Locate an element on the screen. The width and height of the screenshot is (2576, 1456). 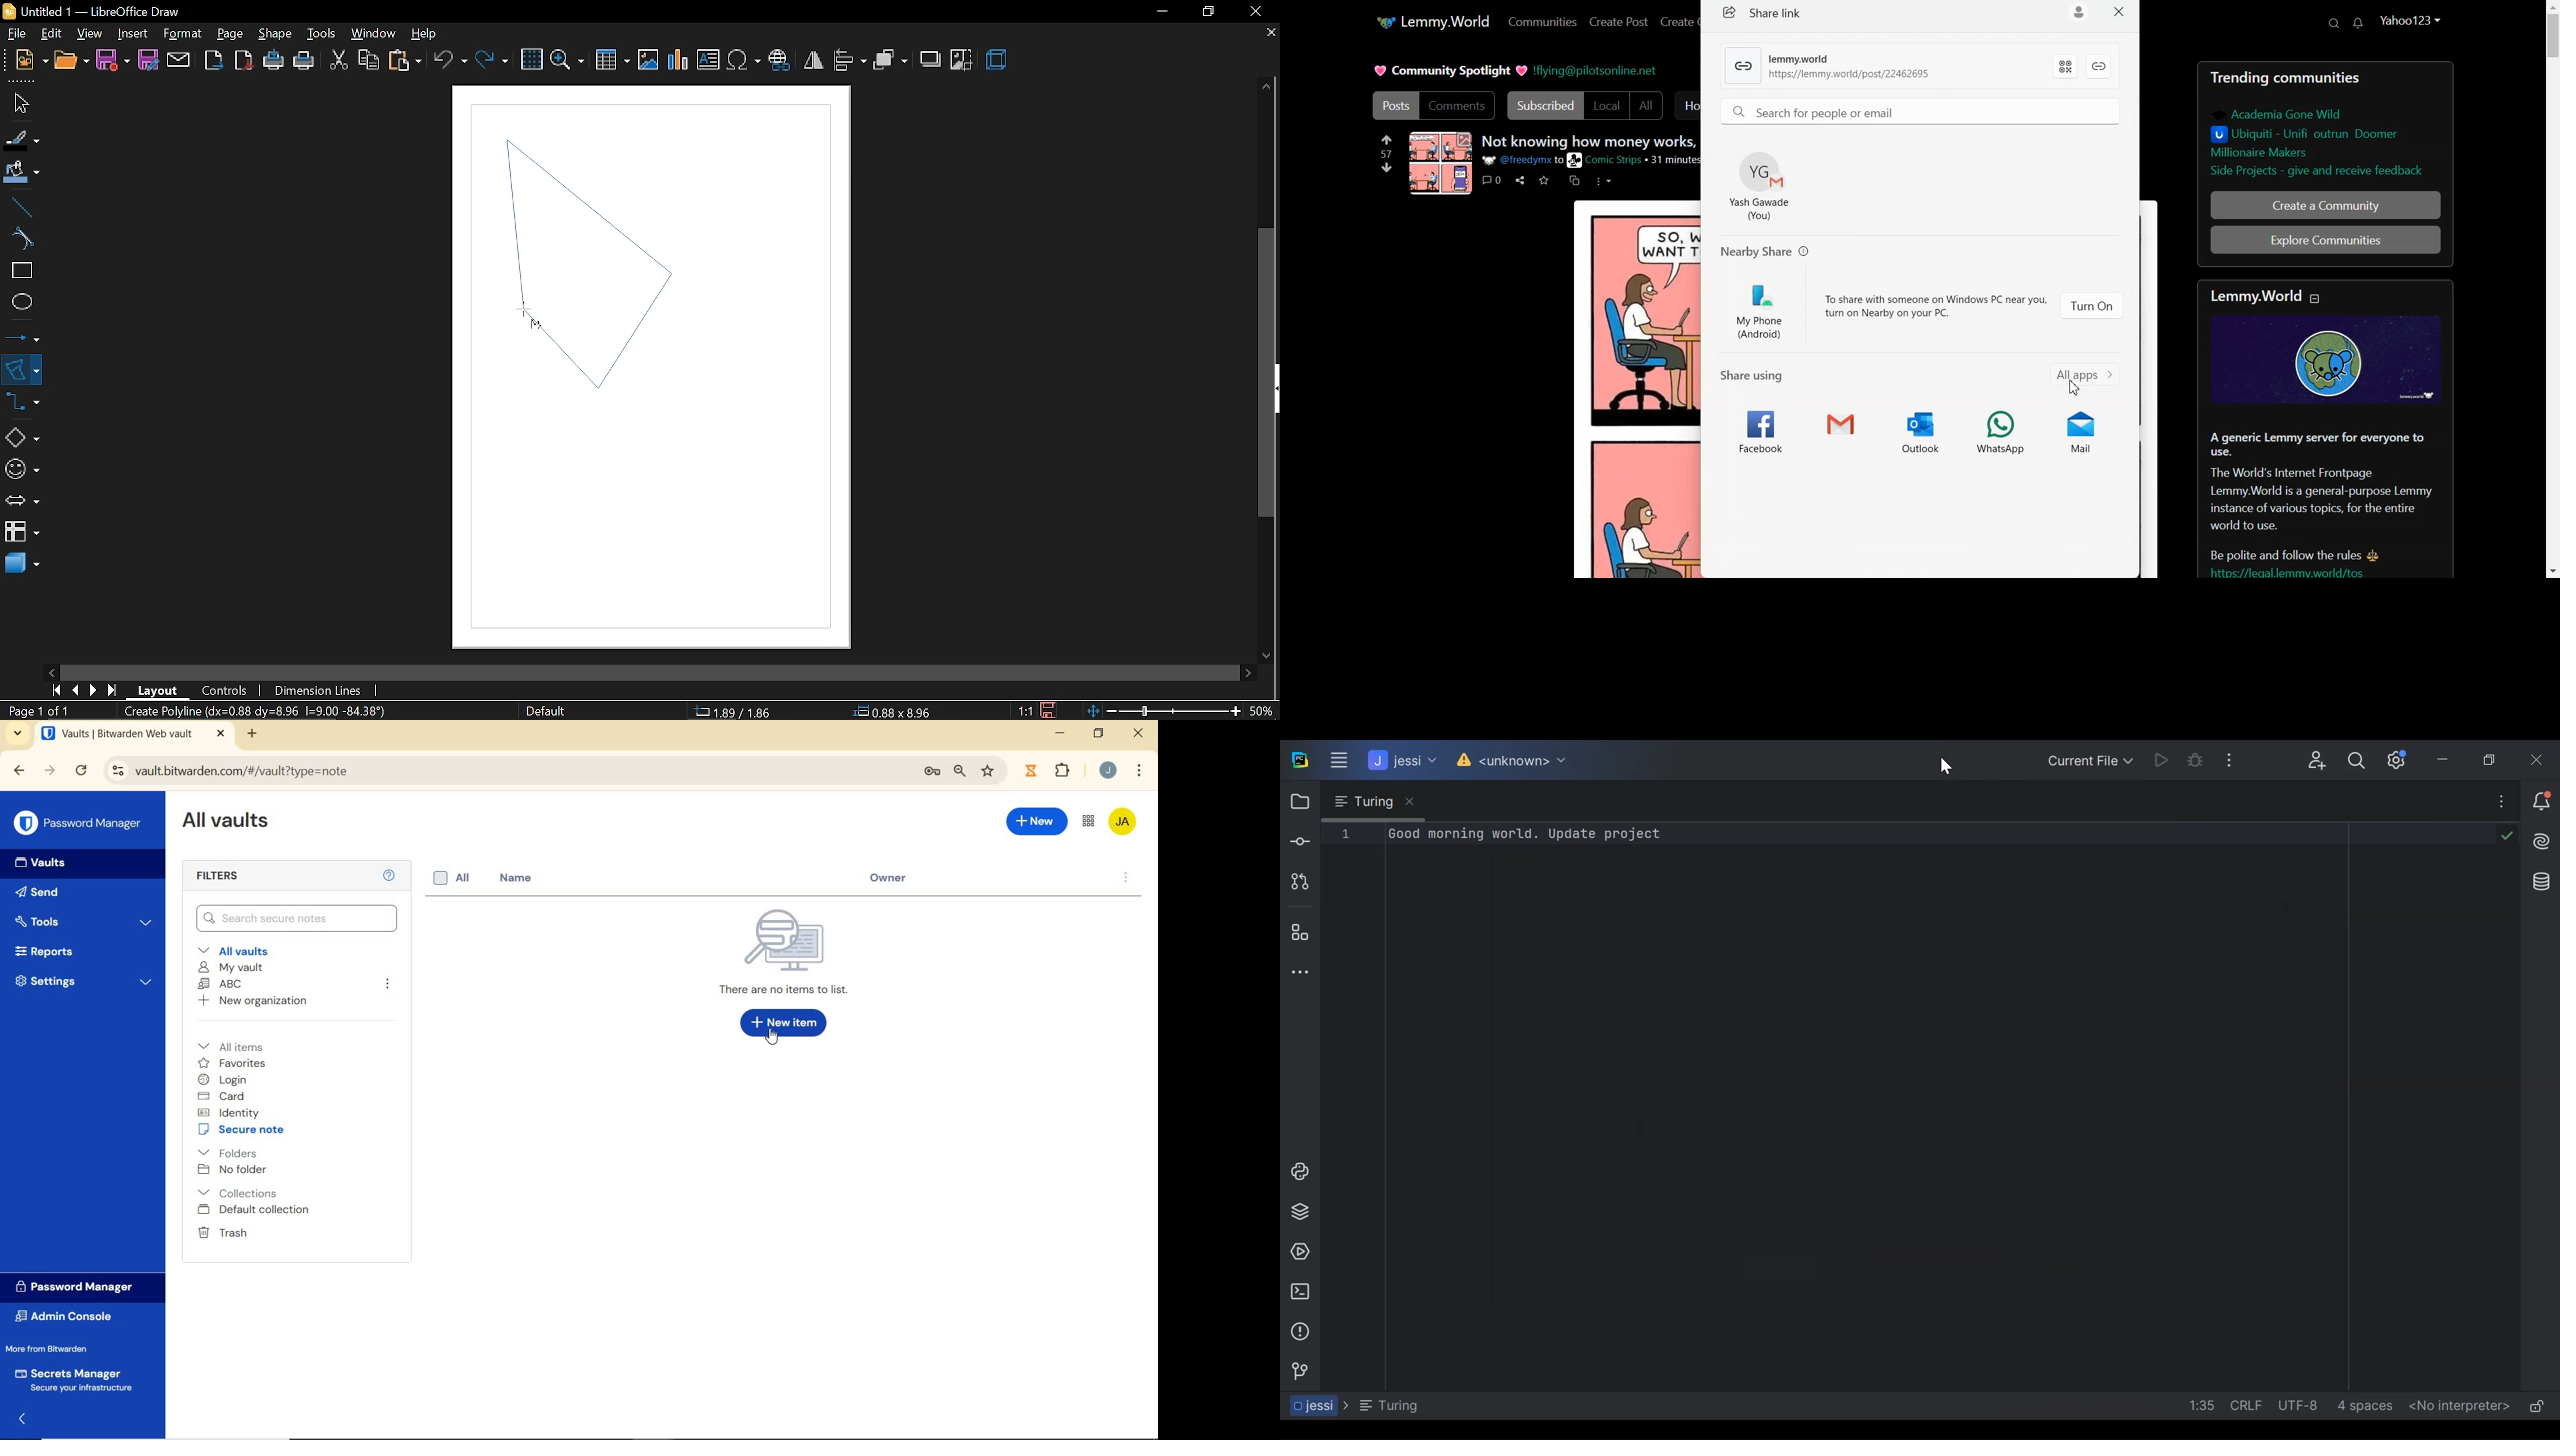
scaling factor is located at coordinates (1030, 710).